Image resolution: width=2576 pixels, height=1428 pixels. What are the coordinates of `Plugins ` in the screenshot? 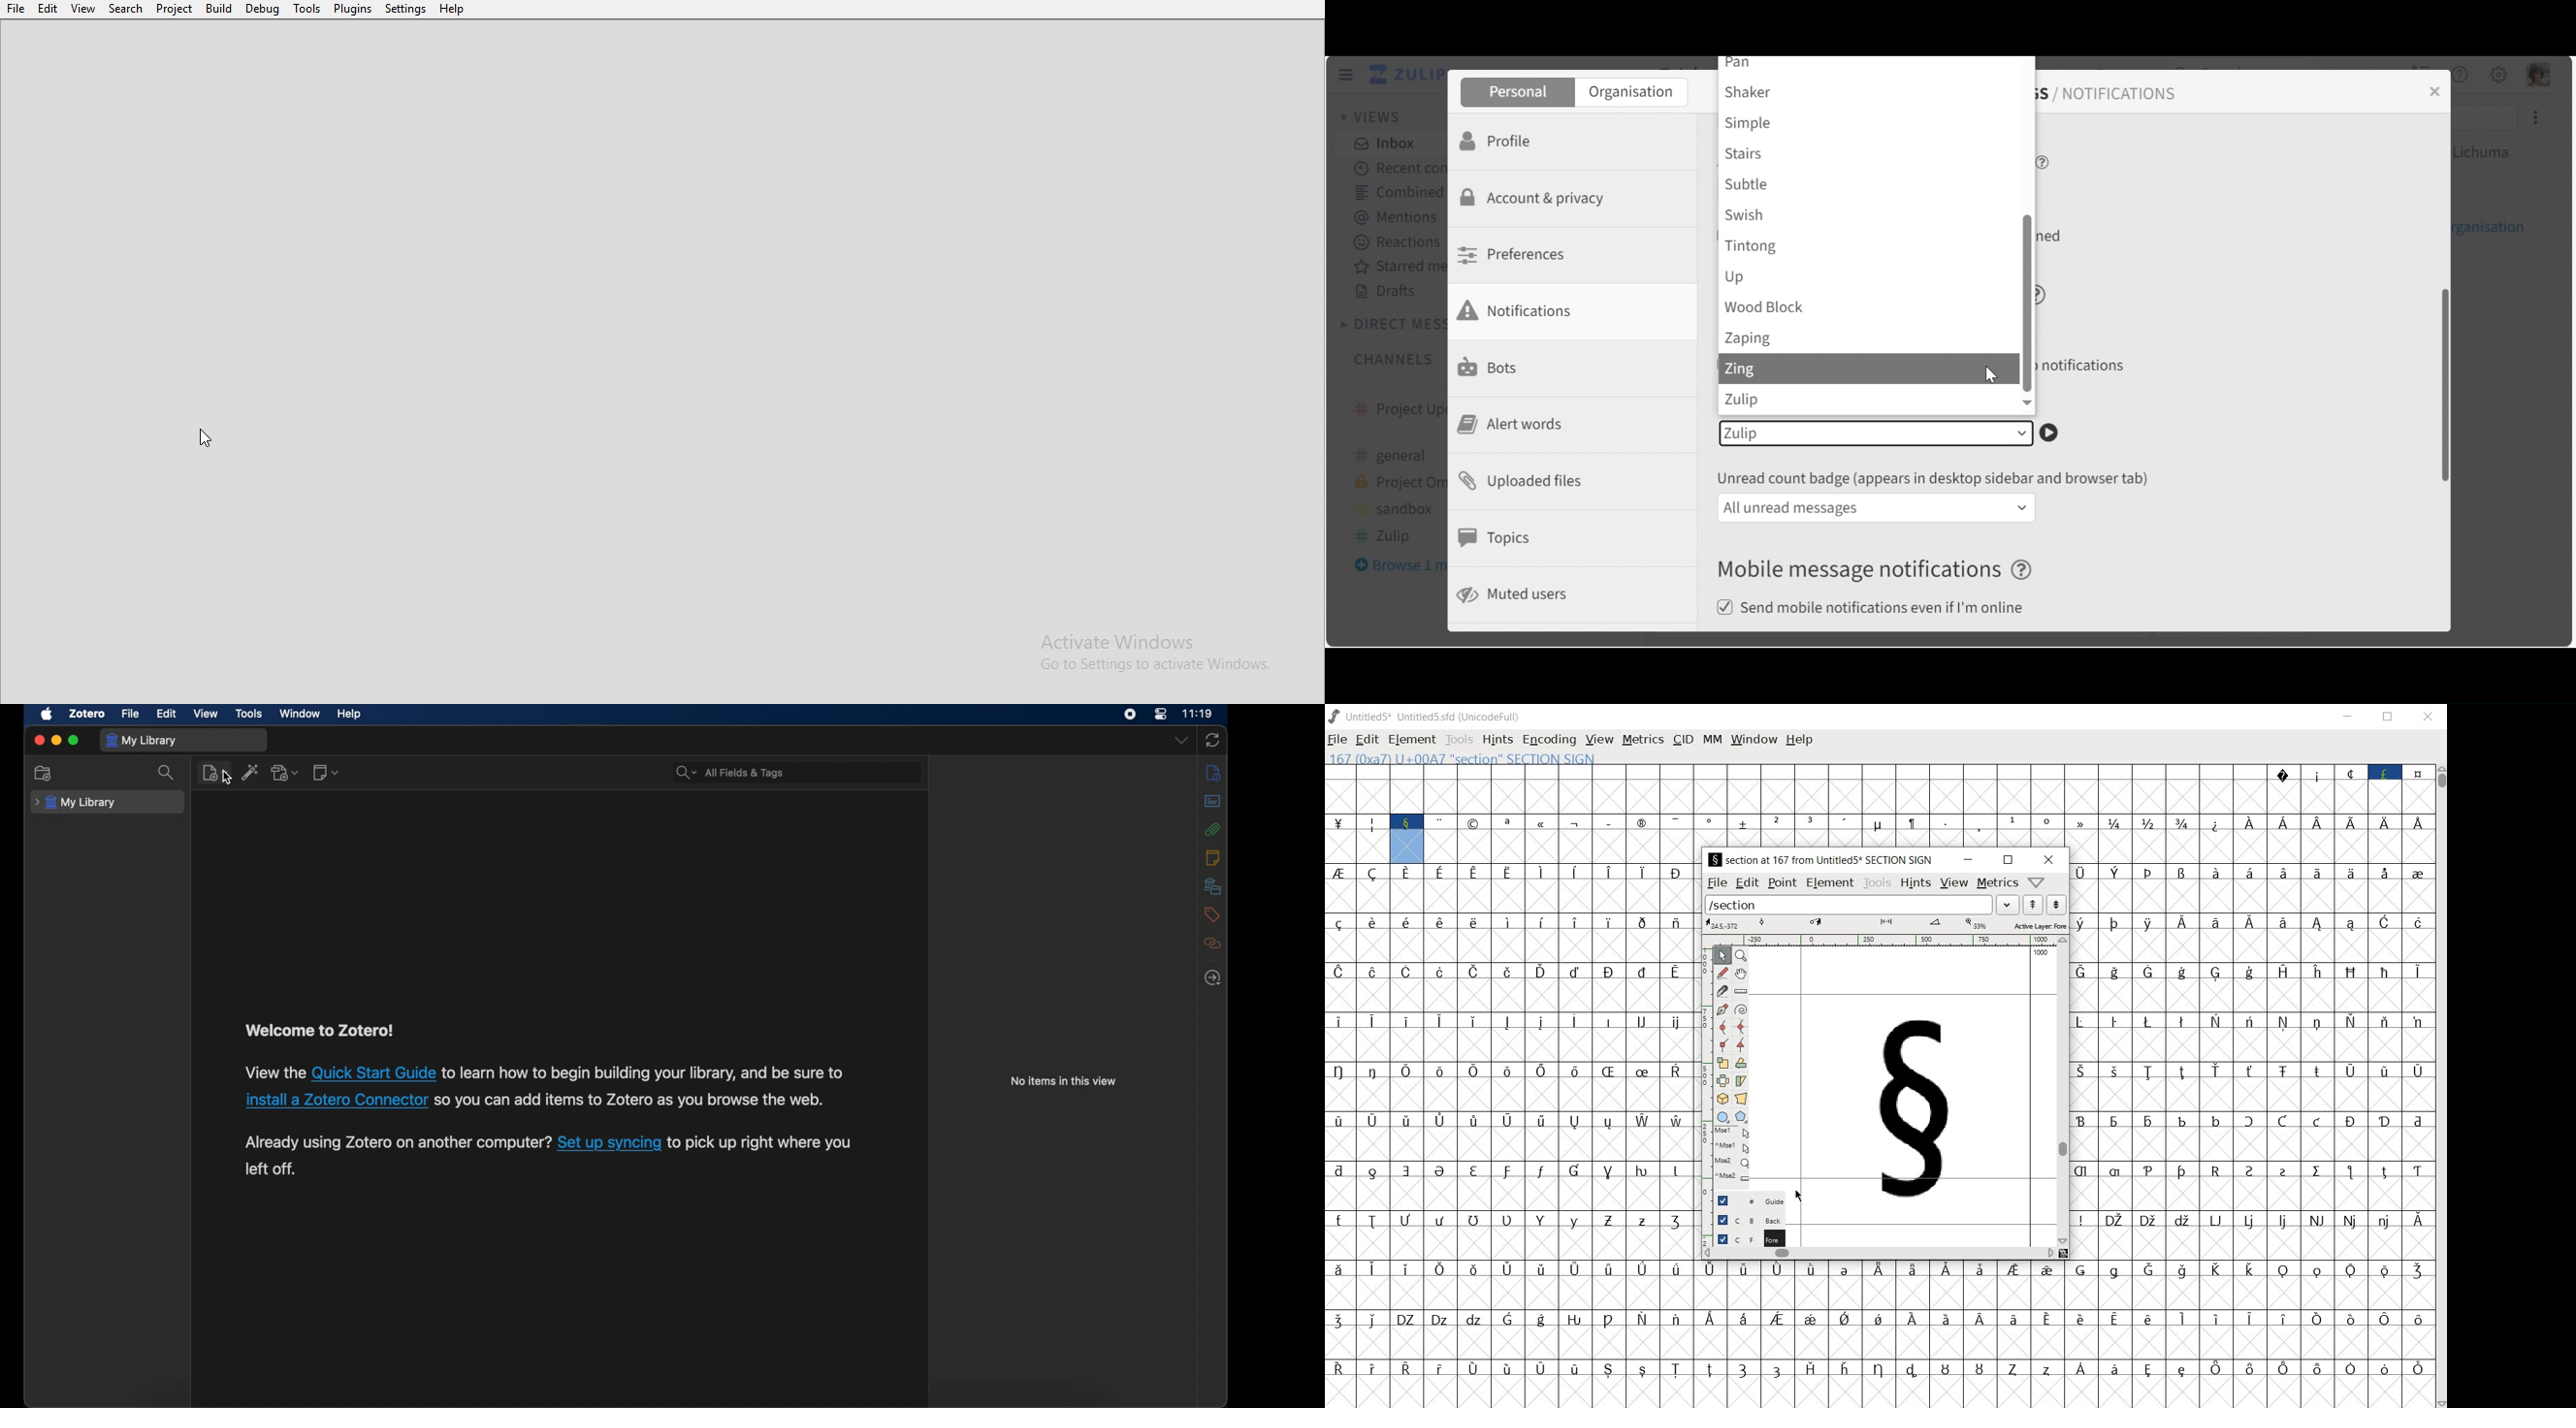 It's located at (353, 9).